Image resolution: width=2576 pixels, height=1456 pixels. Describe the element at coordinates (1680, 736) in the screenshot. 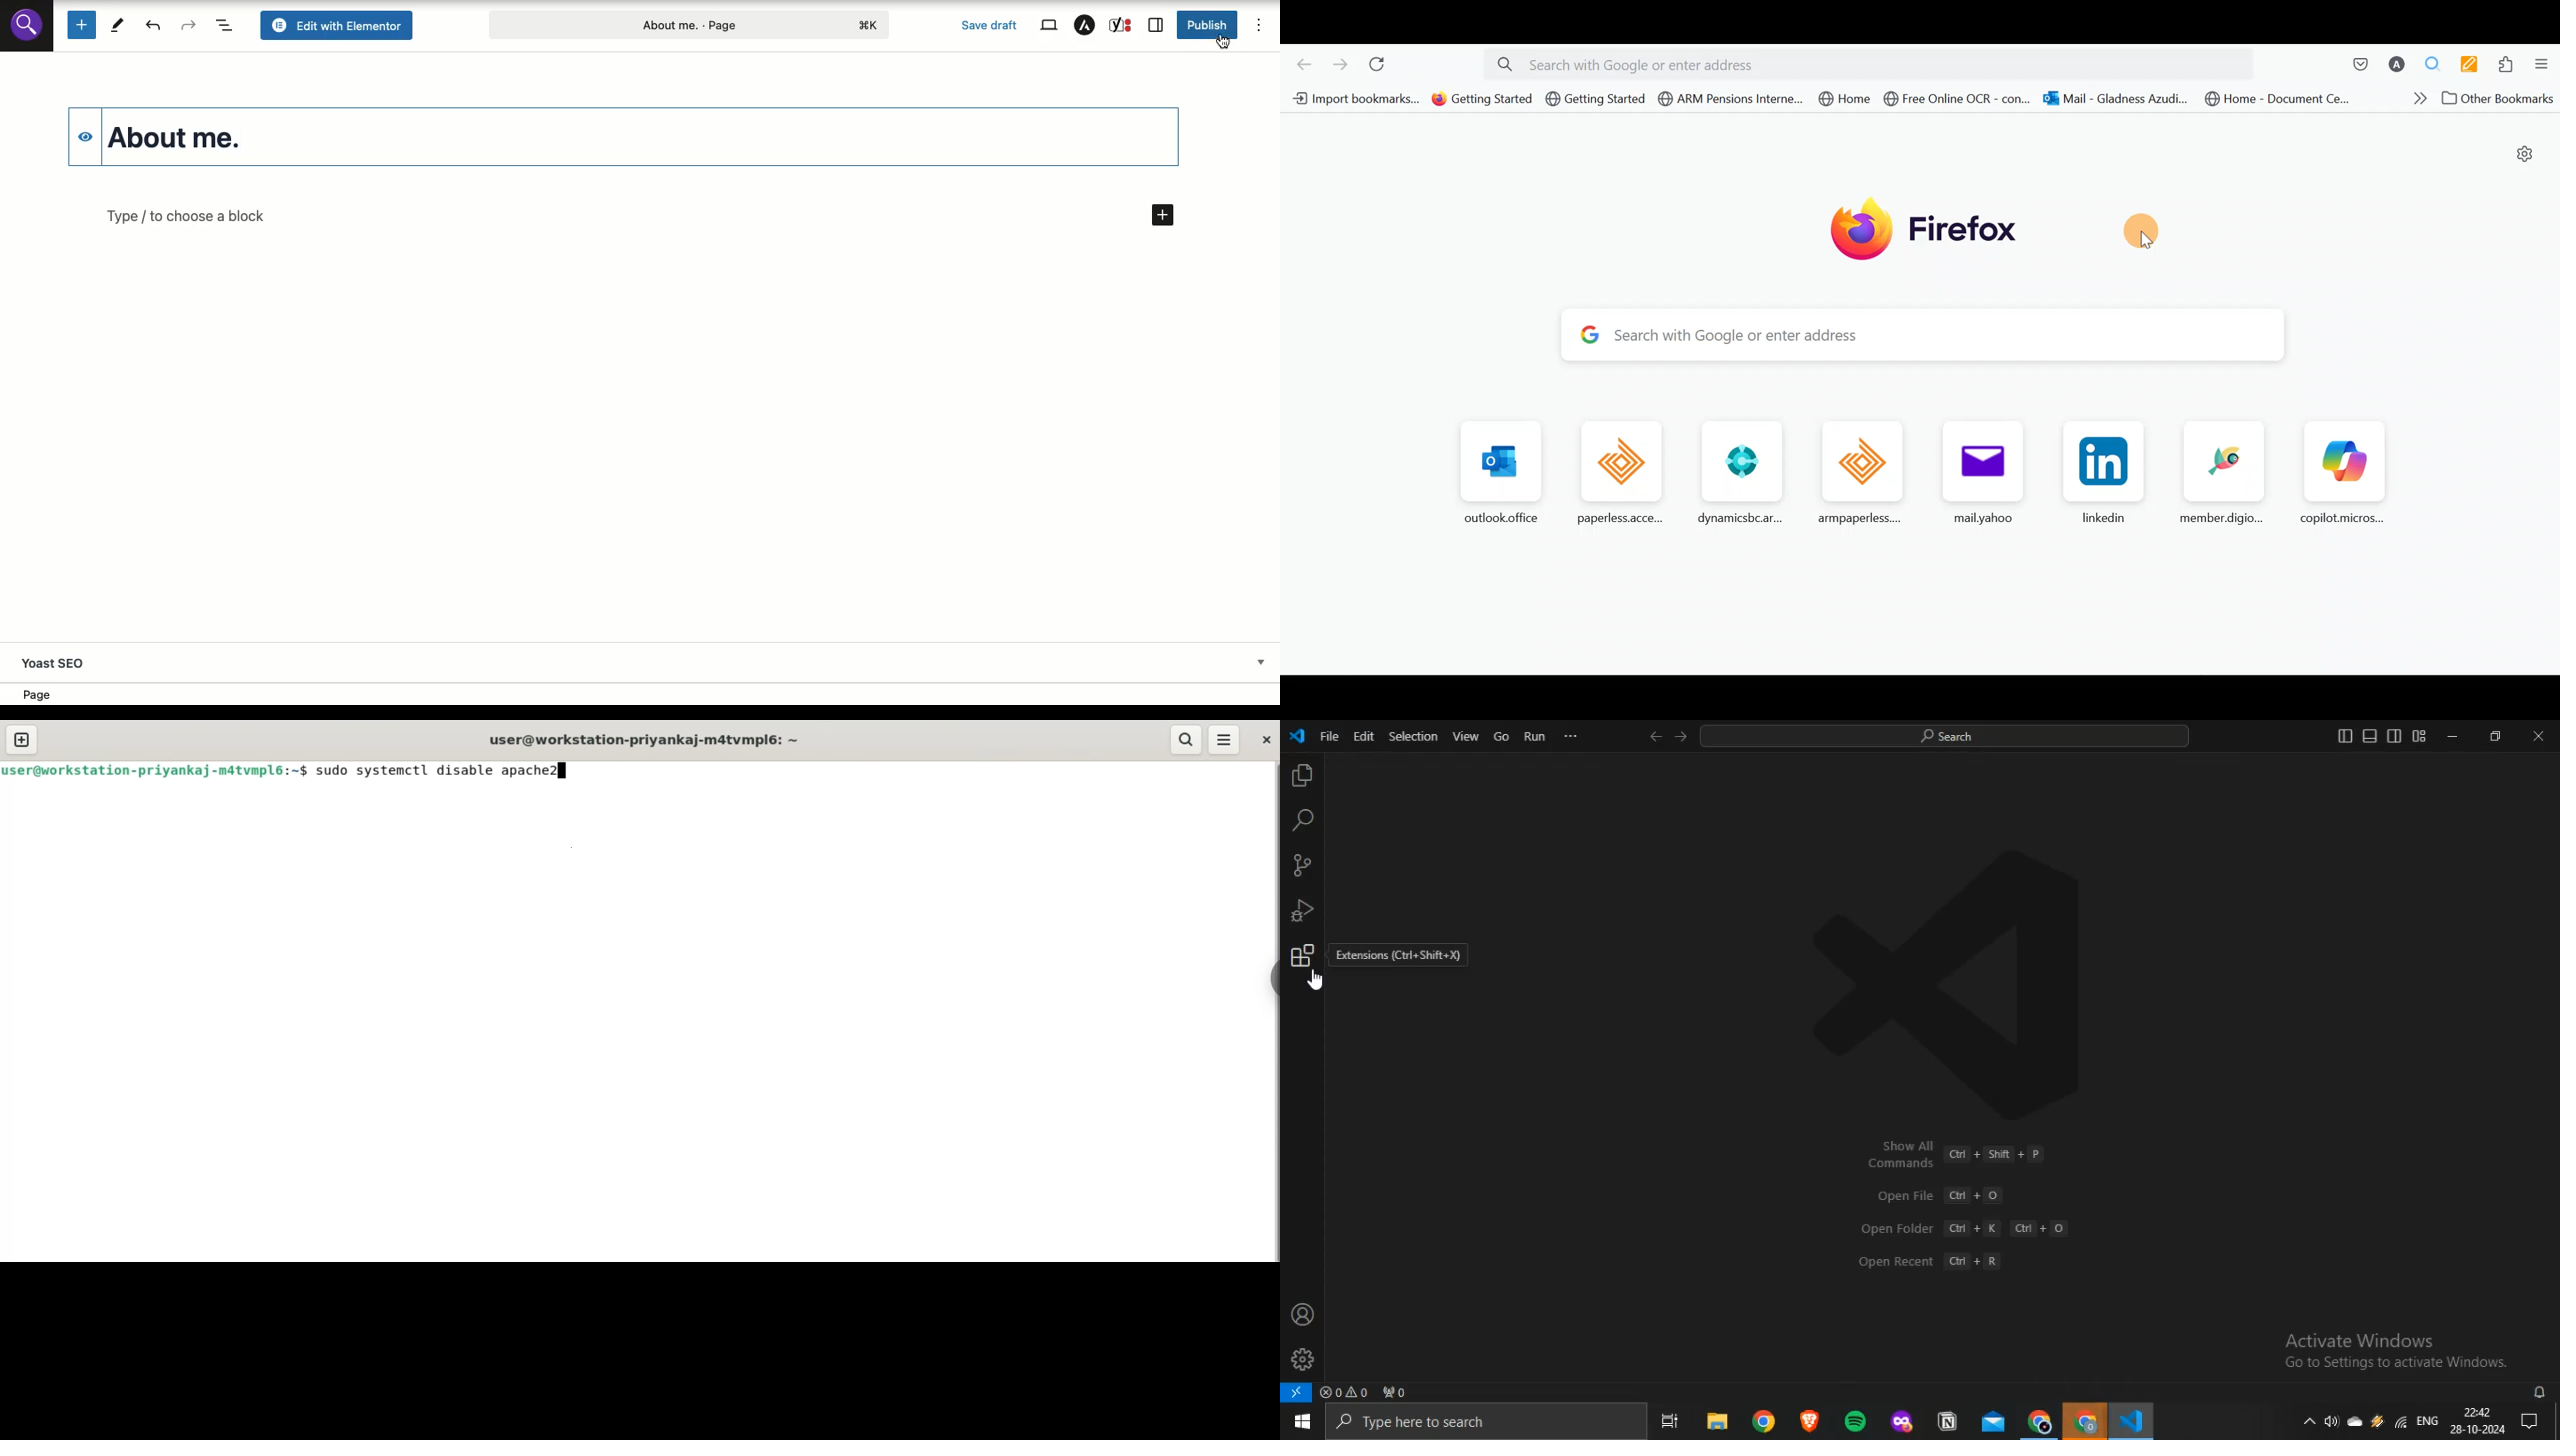

I see `forward` at that location.